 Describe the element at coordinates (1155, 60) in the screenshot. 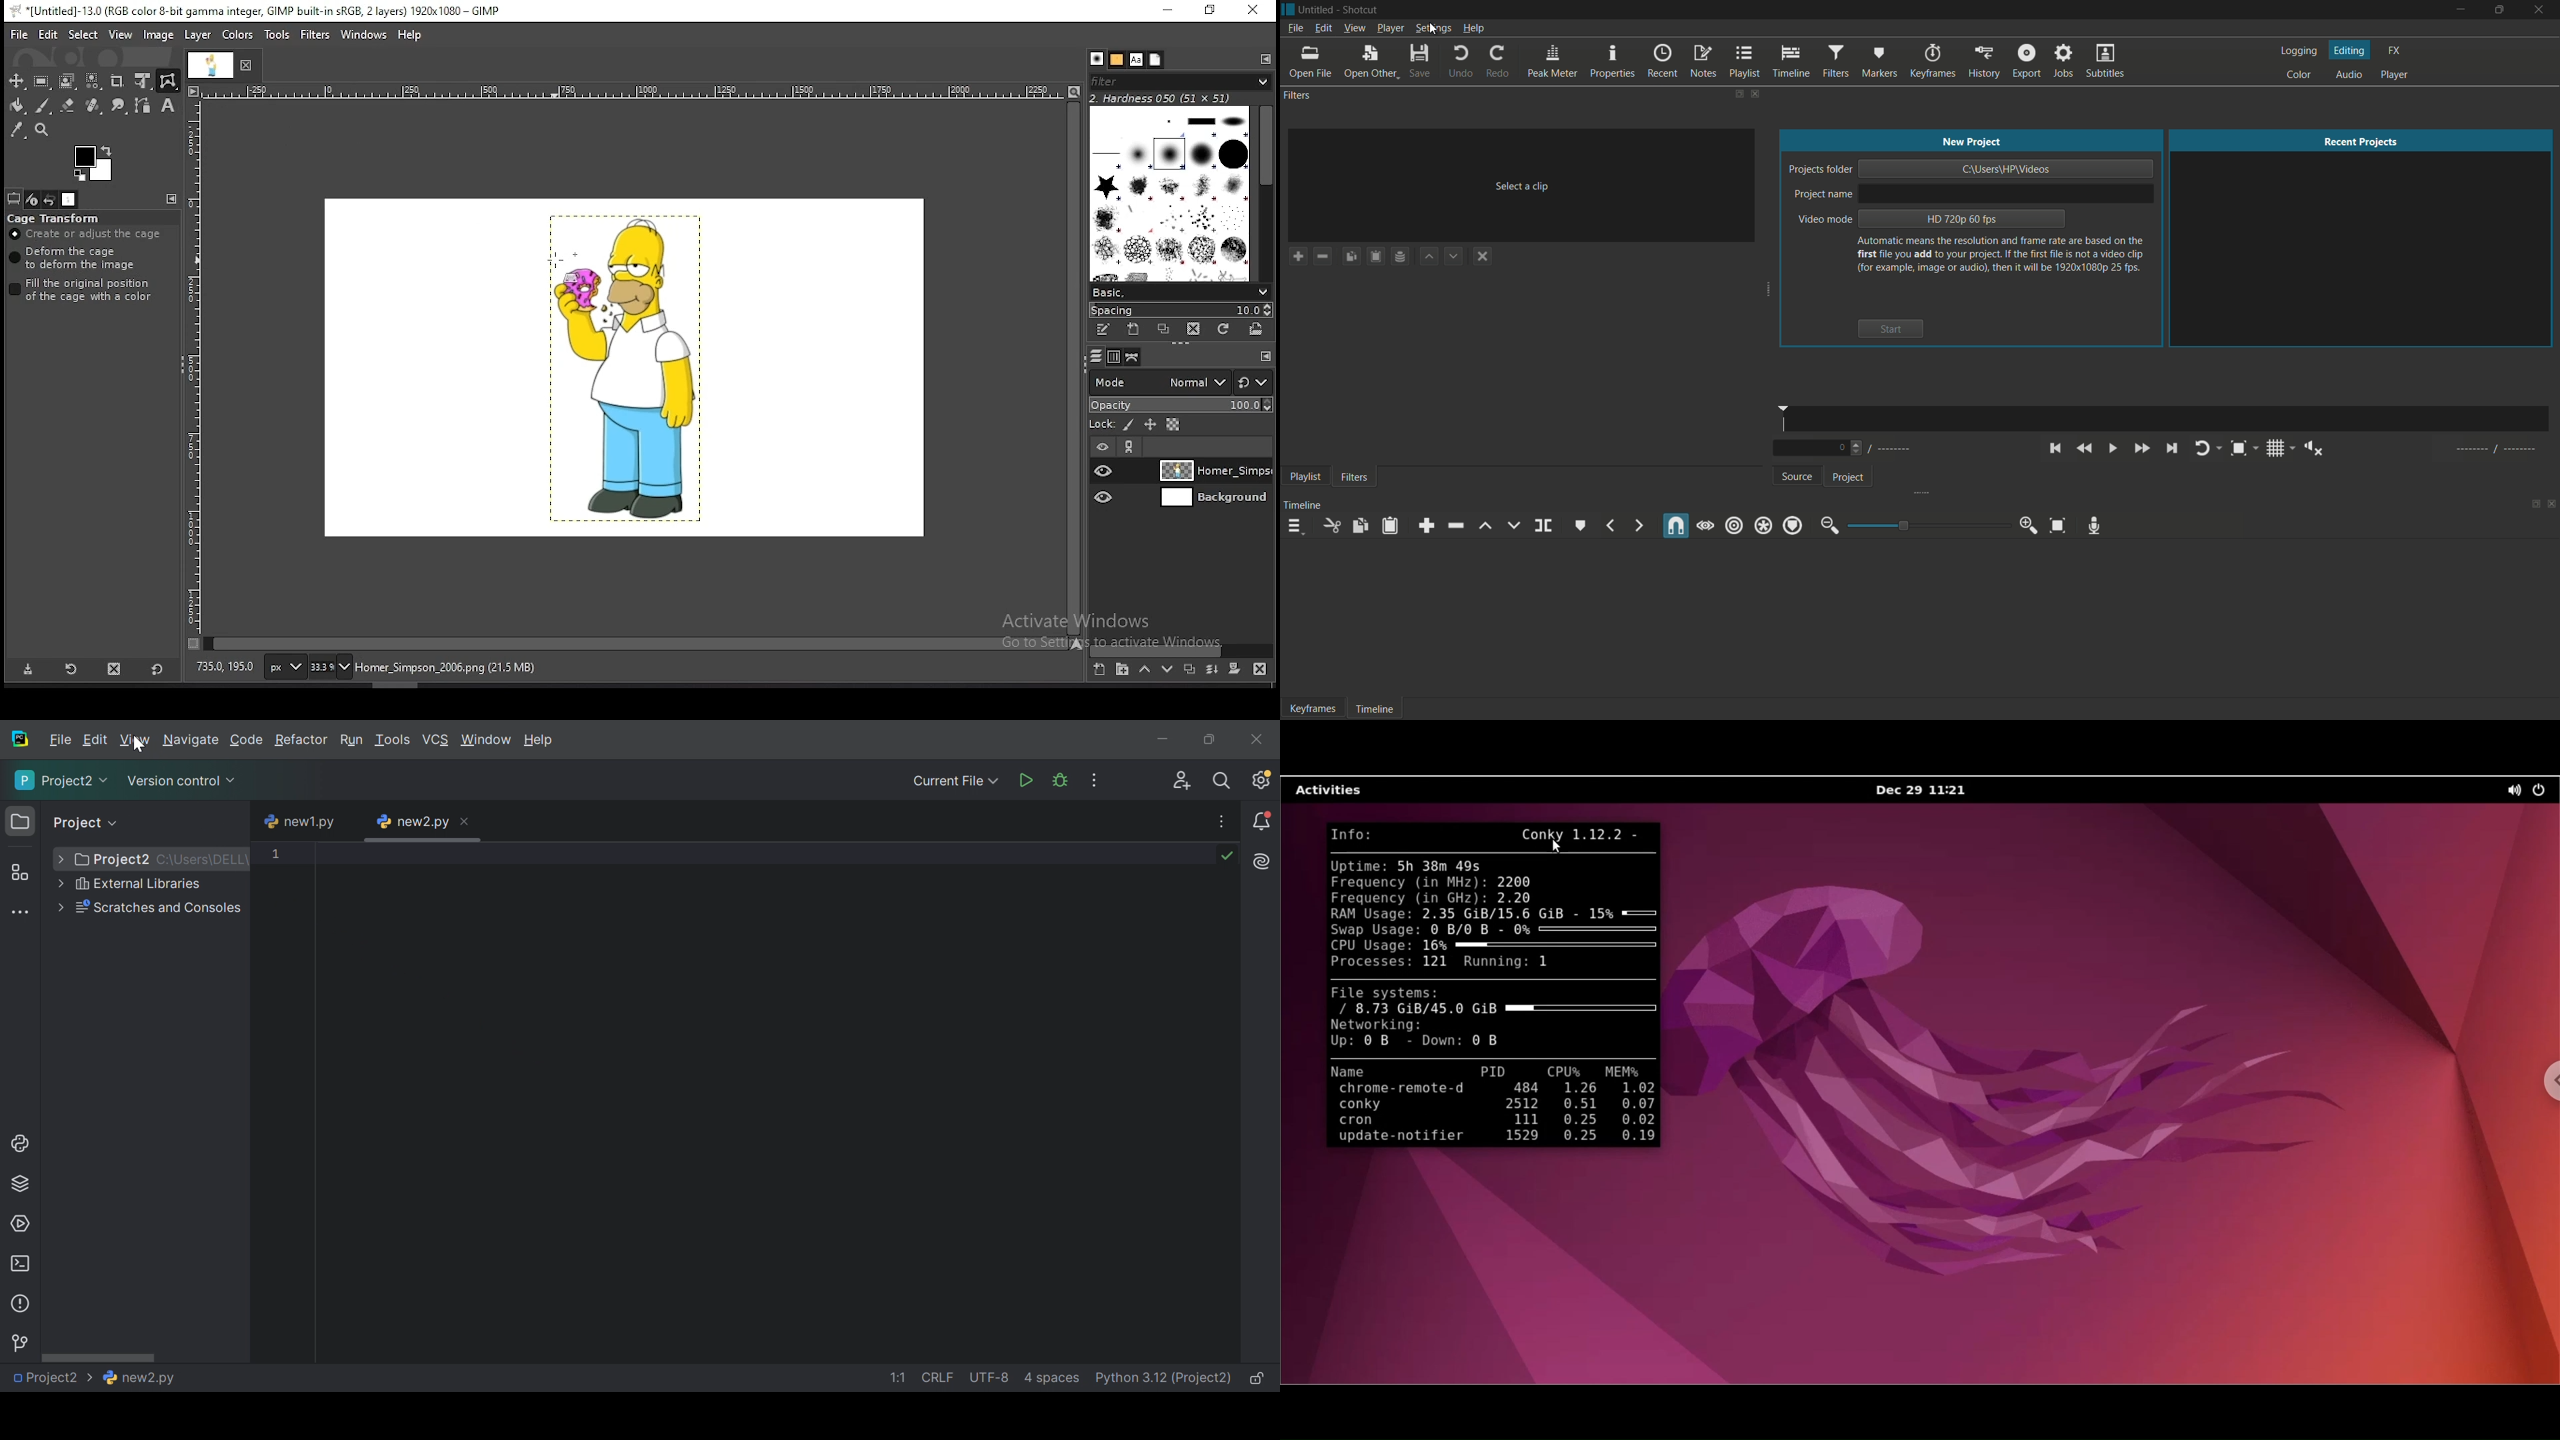

I see `document history` at that location.